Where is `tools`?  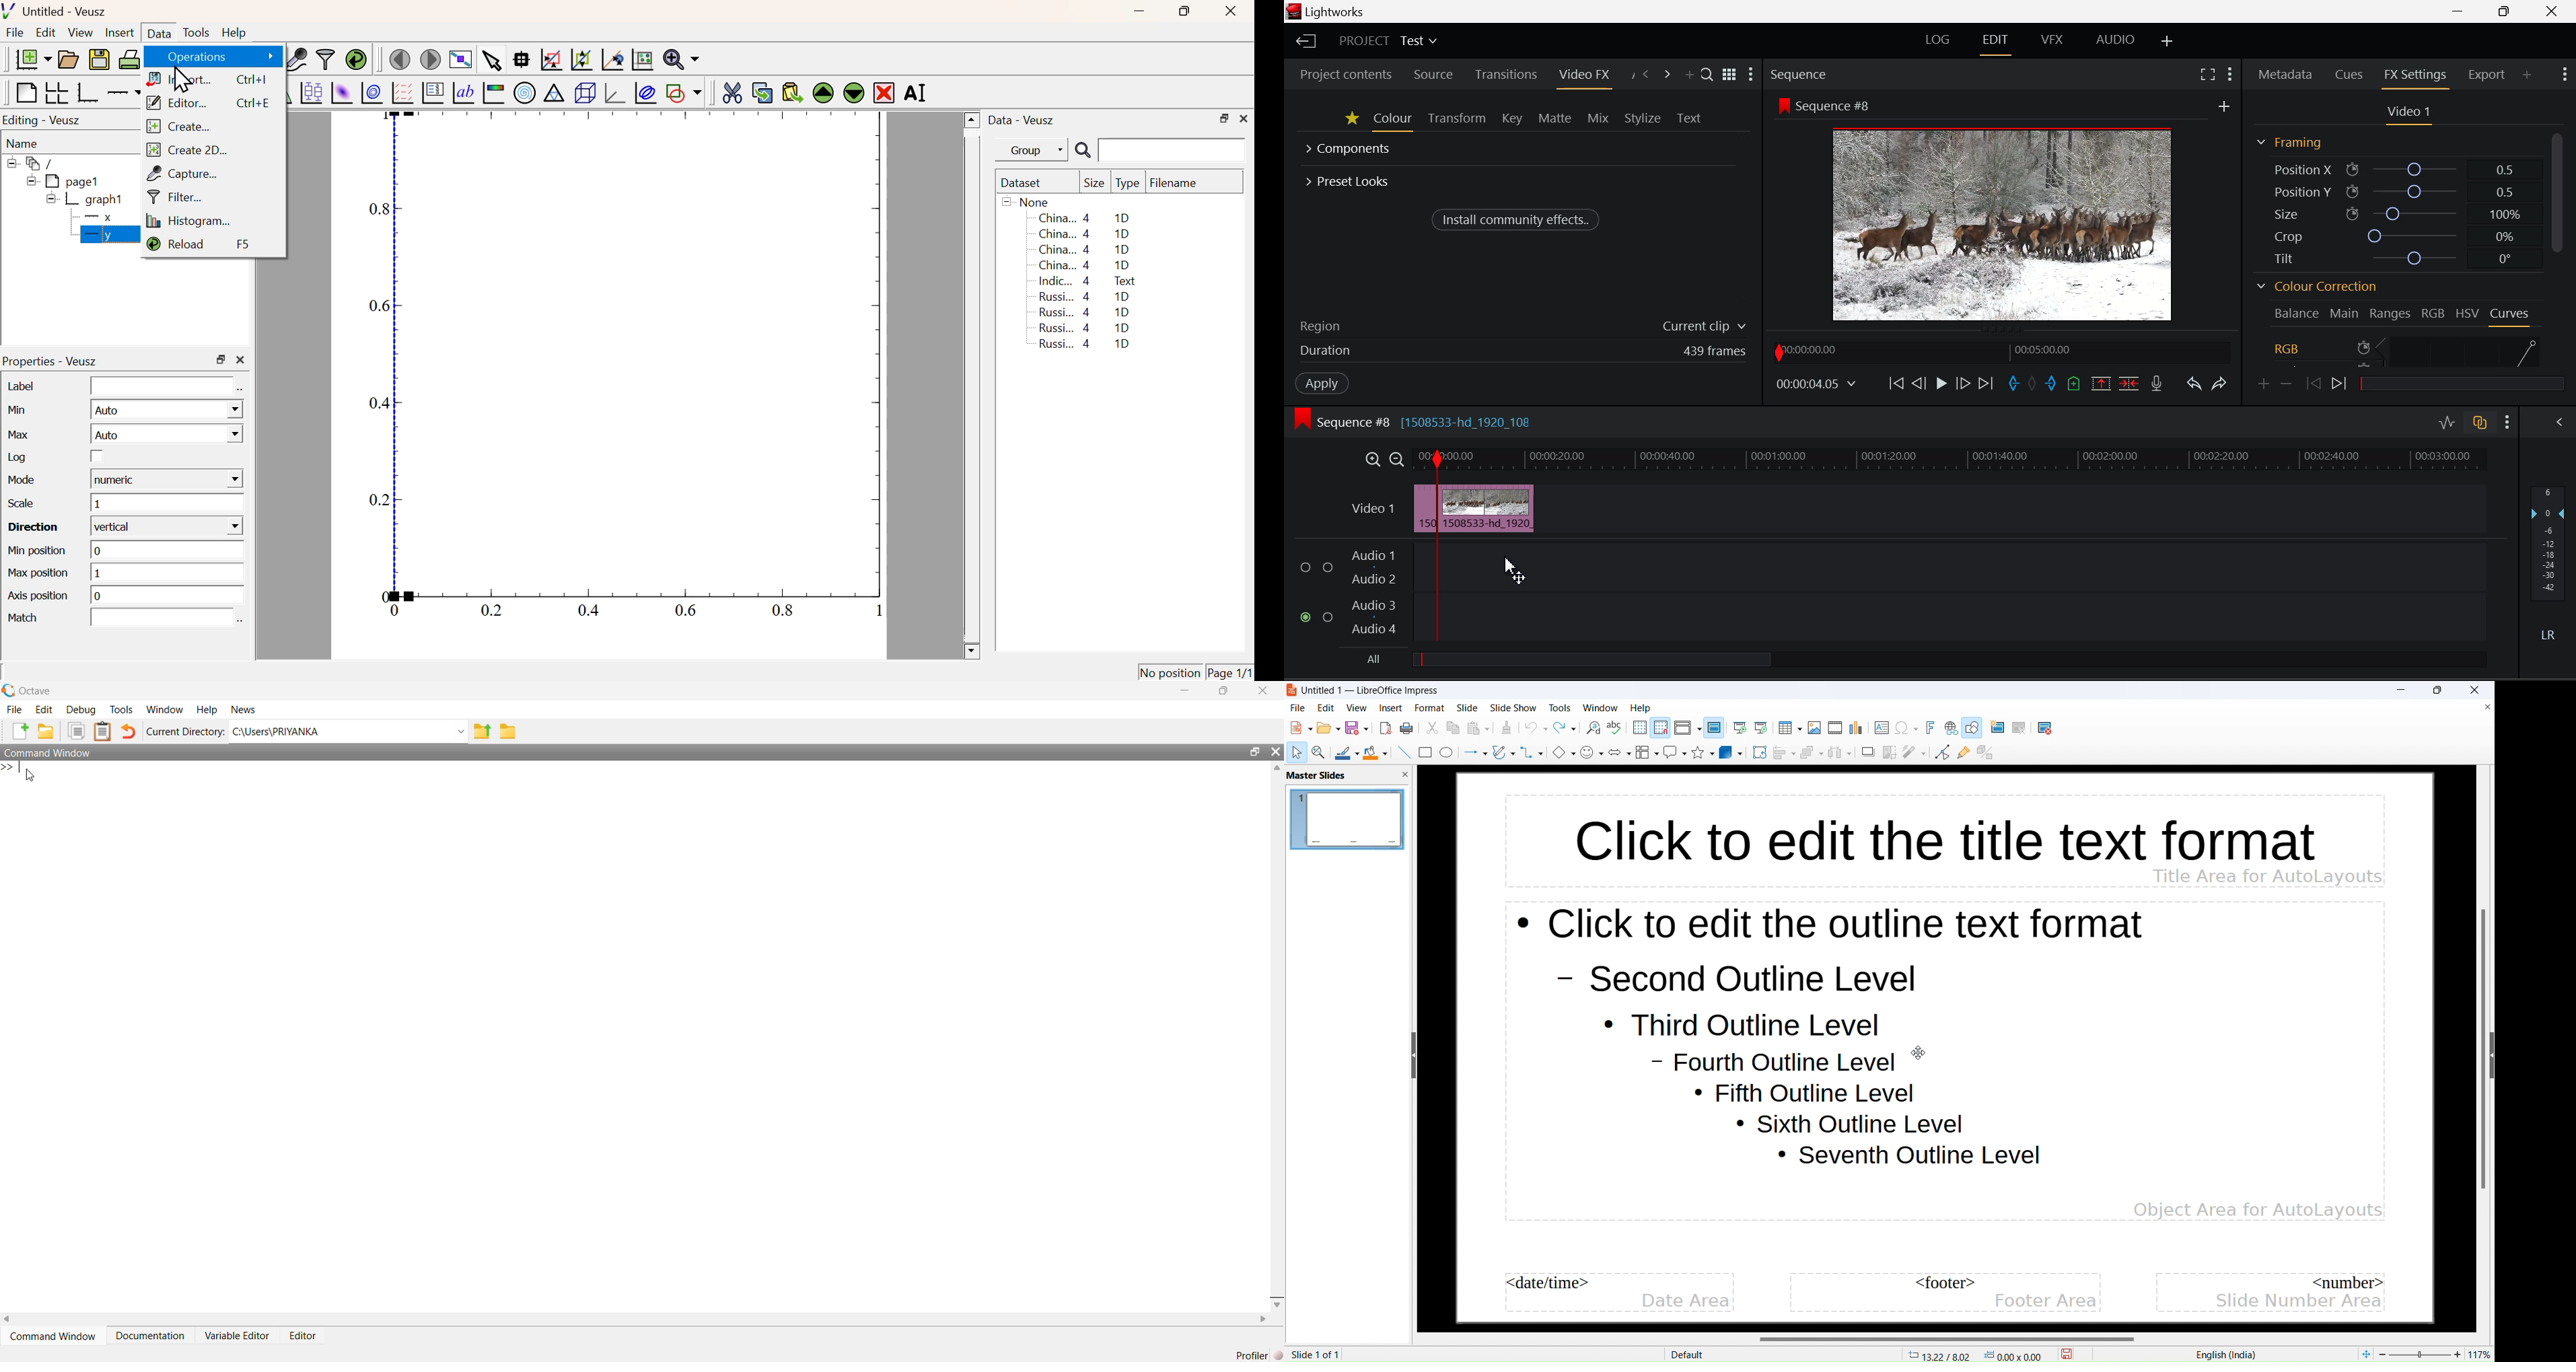
tools is located at coordinates (1560, 708).